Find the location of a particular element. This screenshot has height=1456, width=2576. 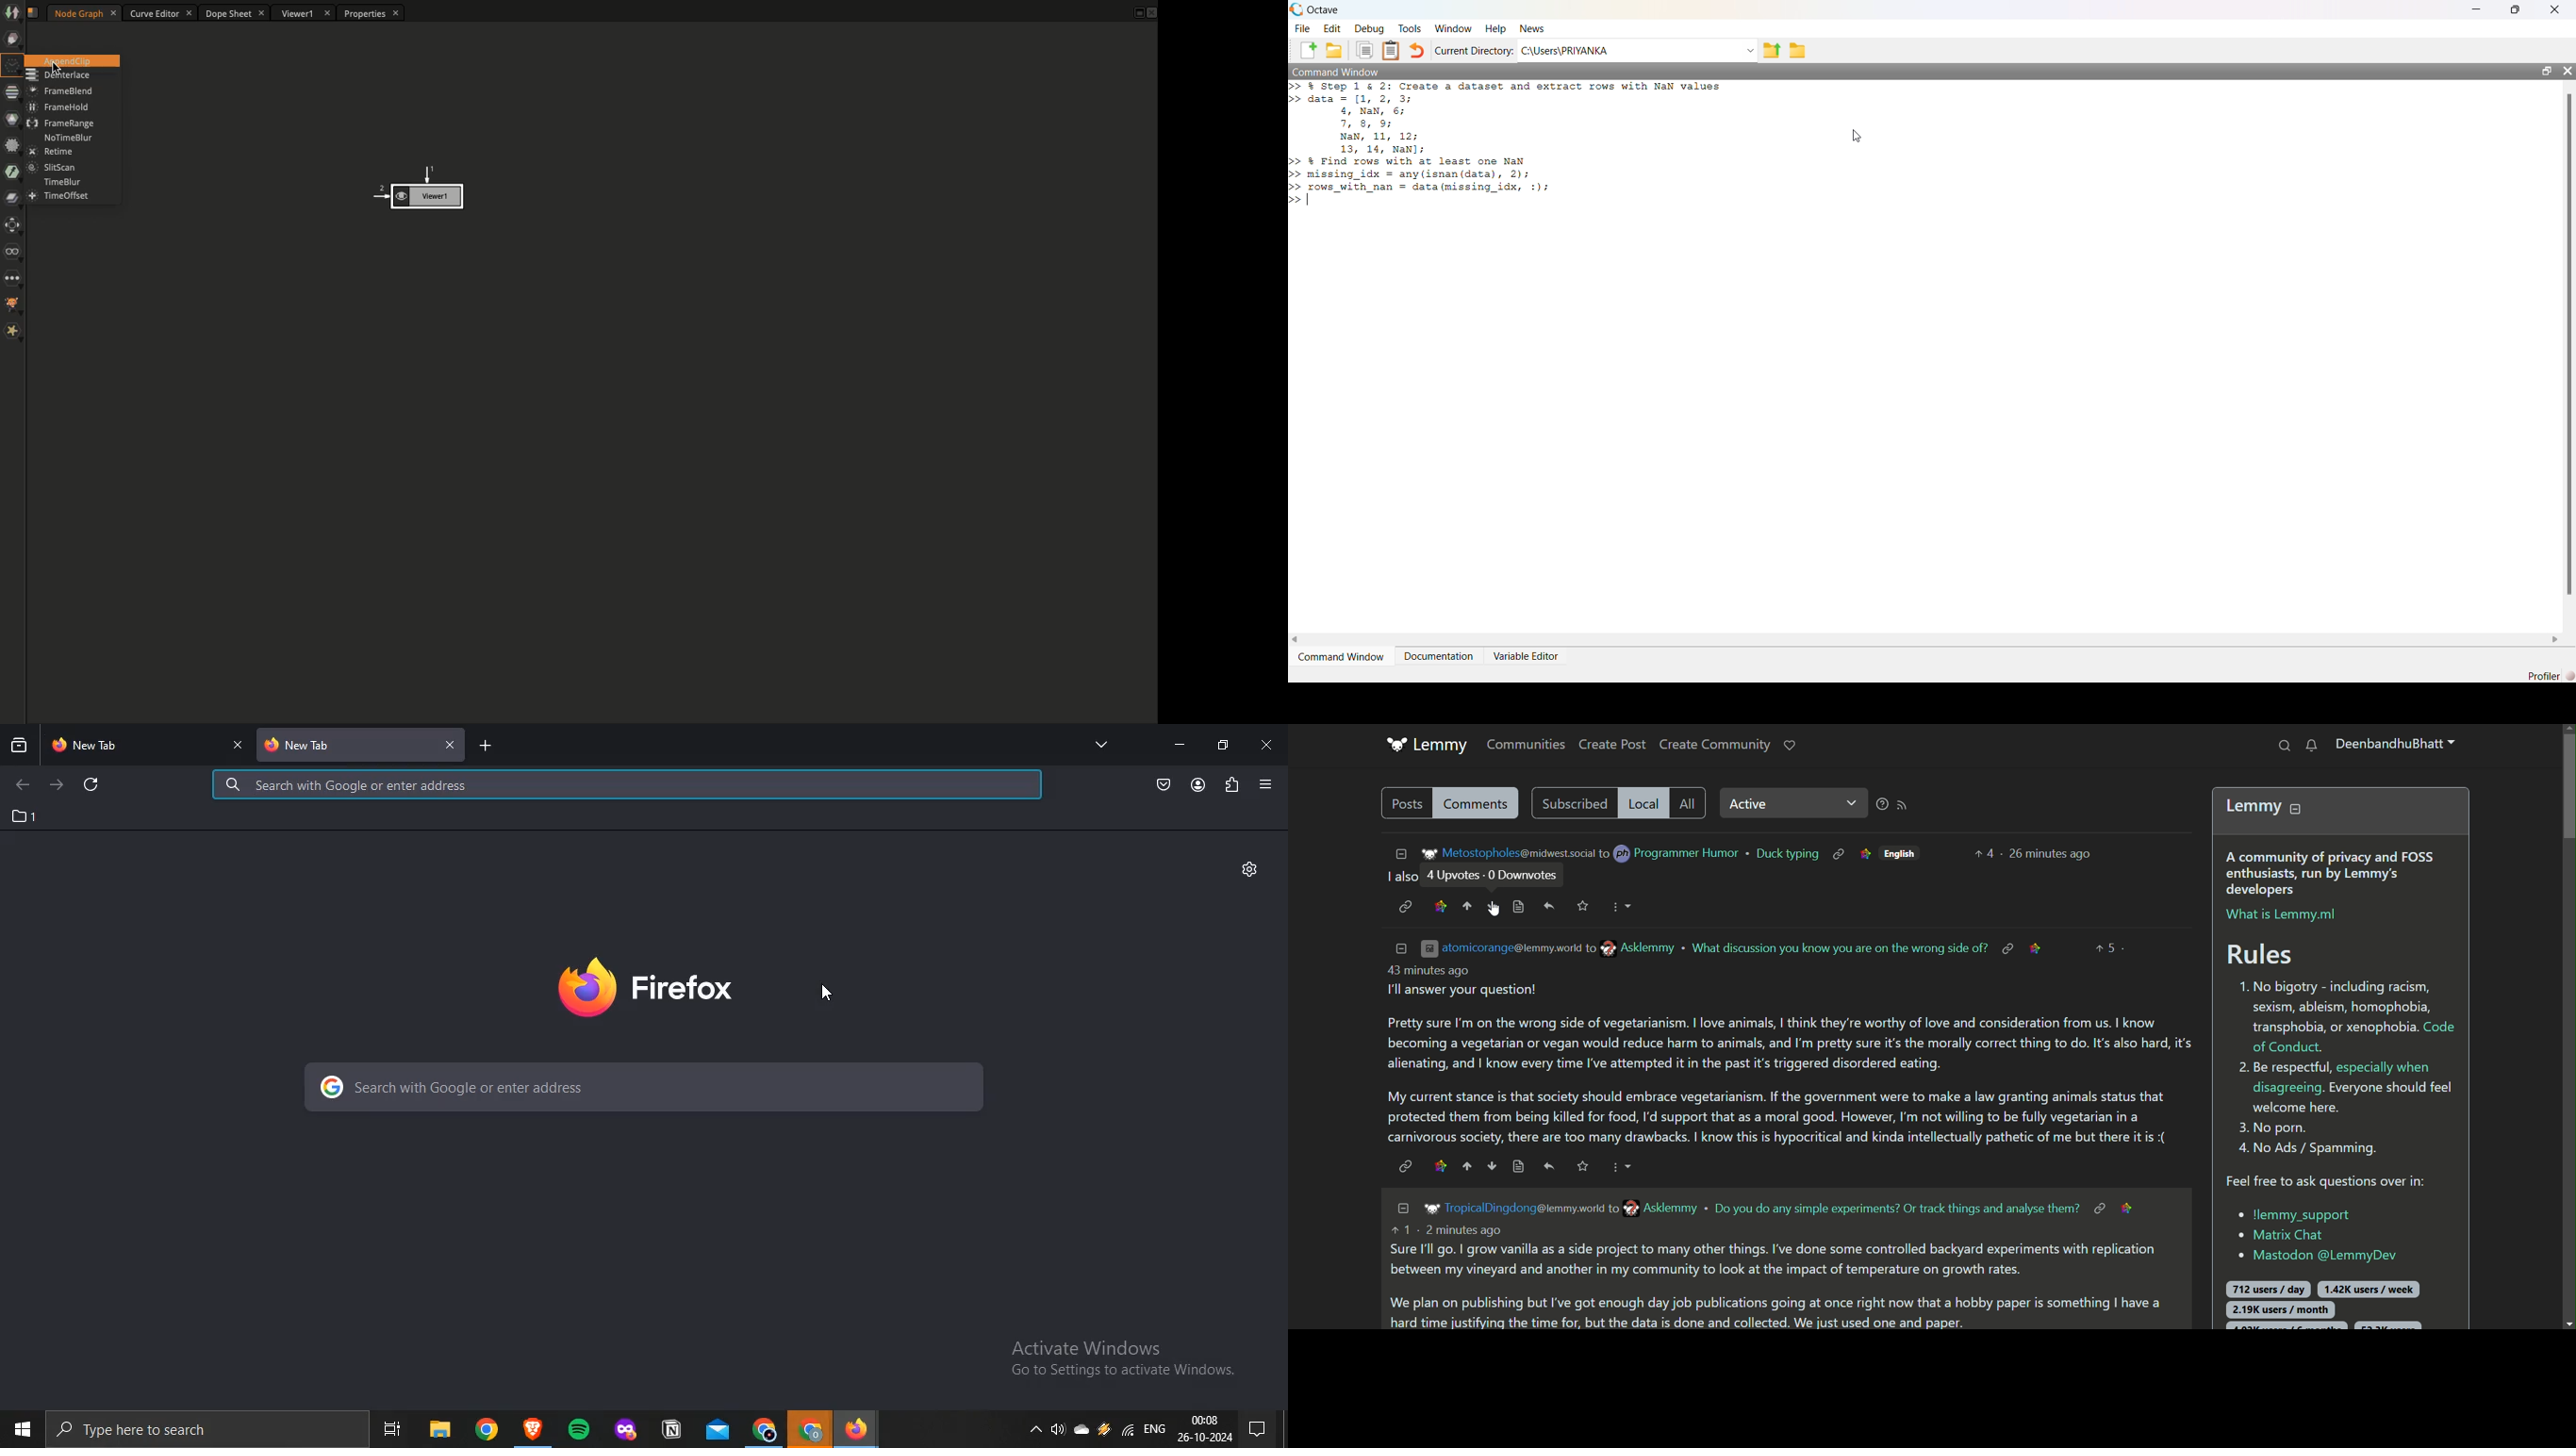

like is located at coordinates (1790, 744).